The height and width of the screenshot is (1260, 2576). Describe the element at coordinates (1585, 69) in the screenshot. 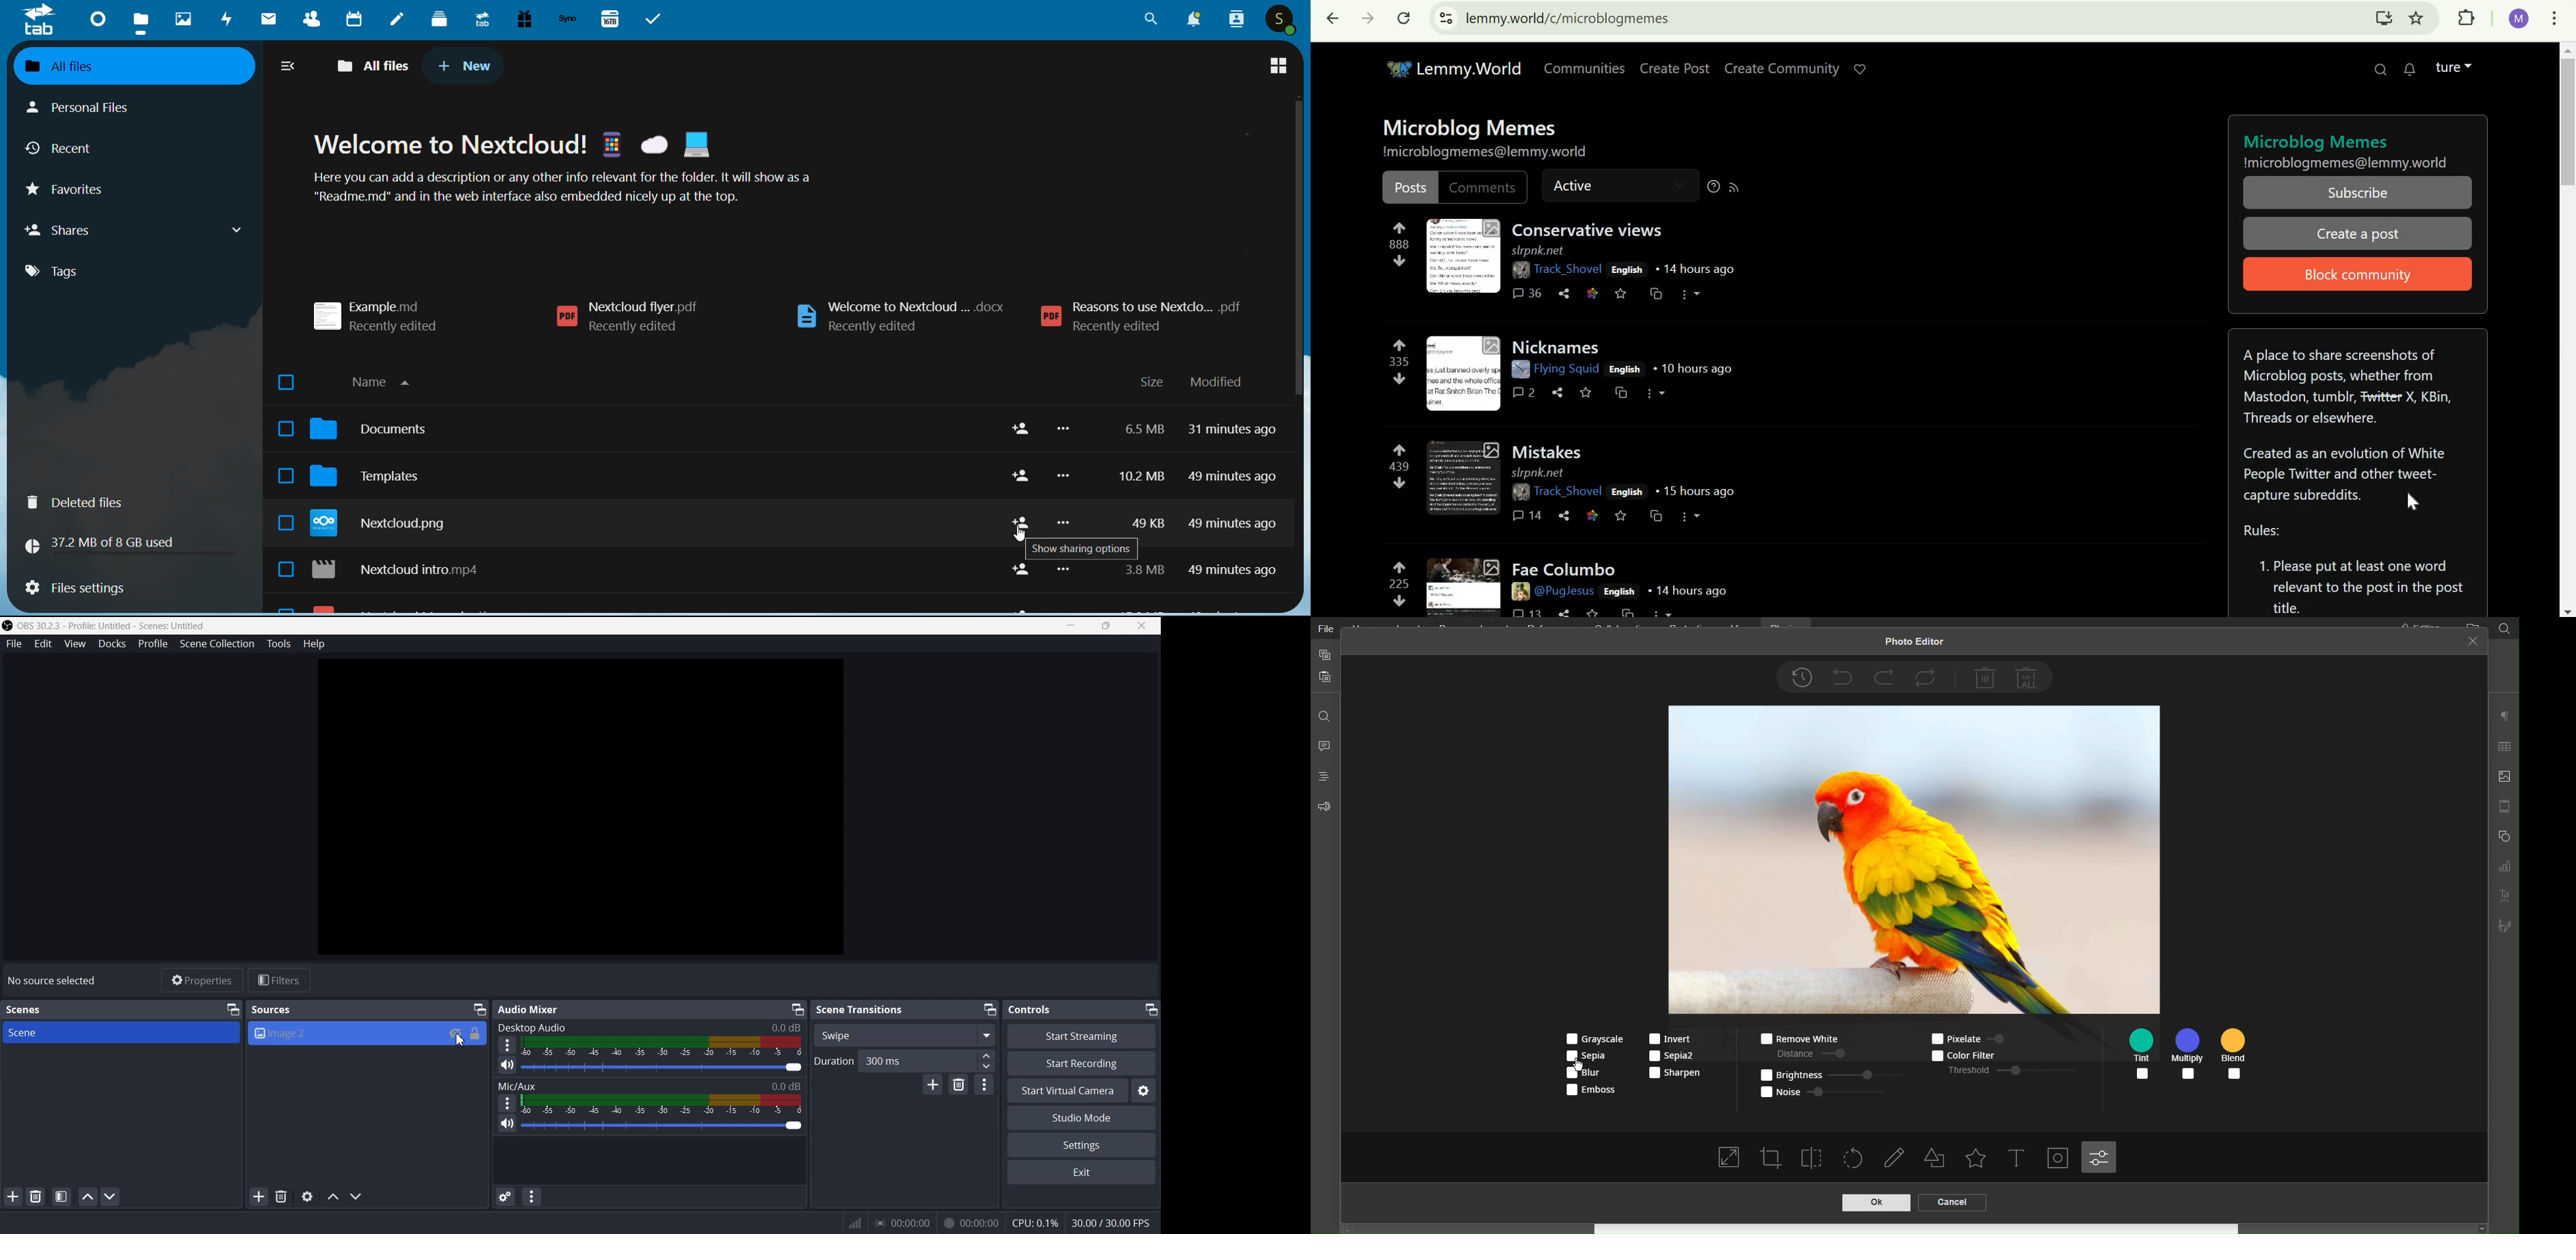

I see `communities` at that location.